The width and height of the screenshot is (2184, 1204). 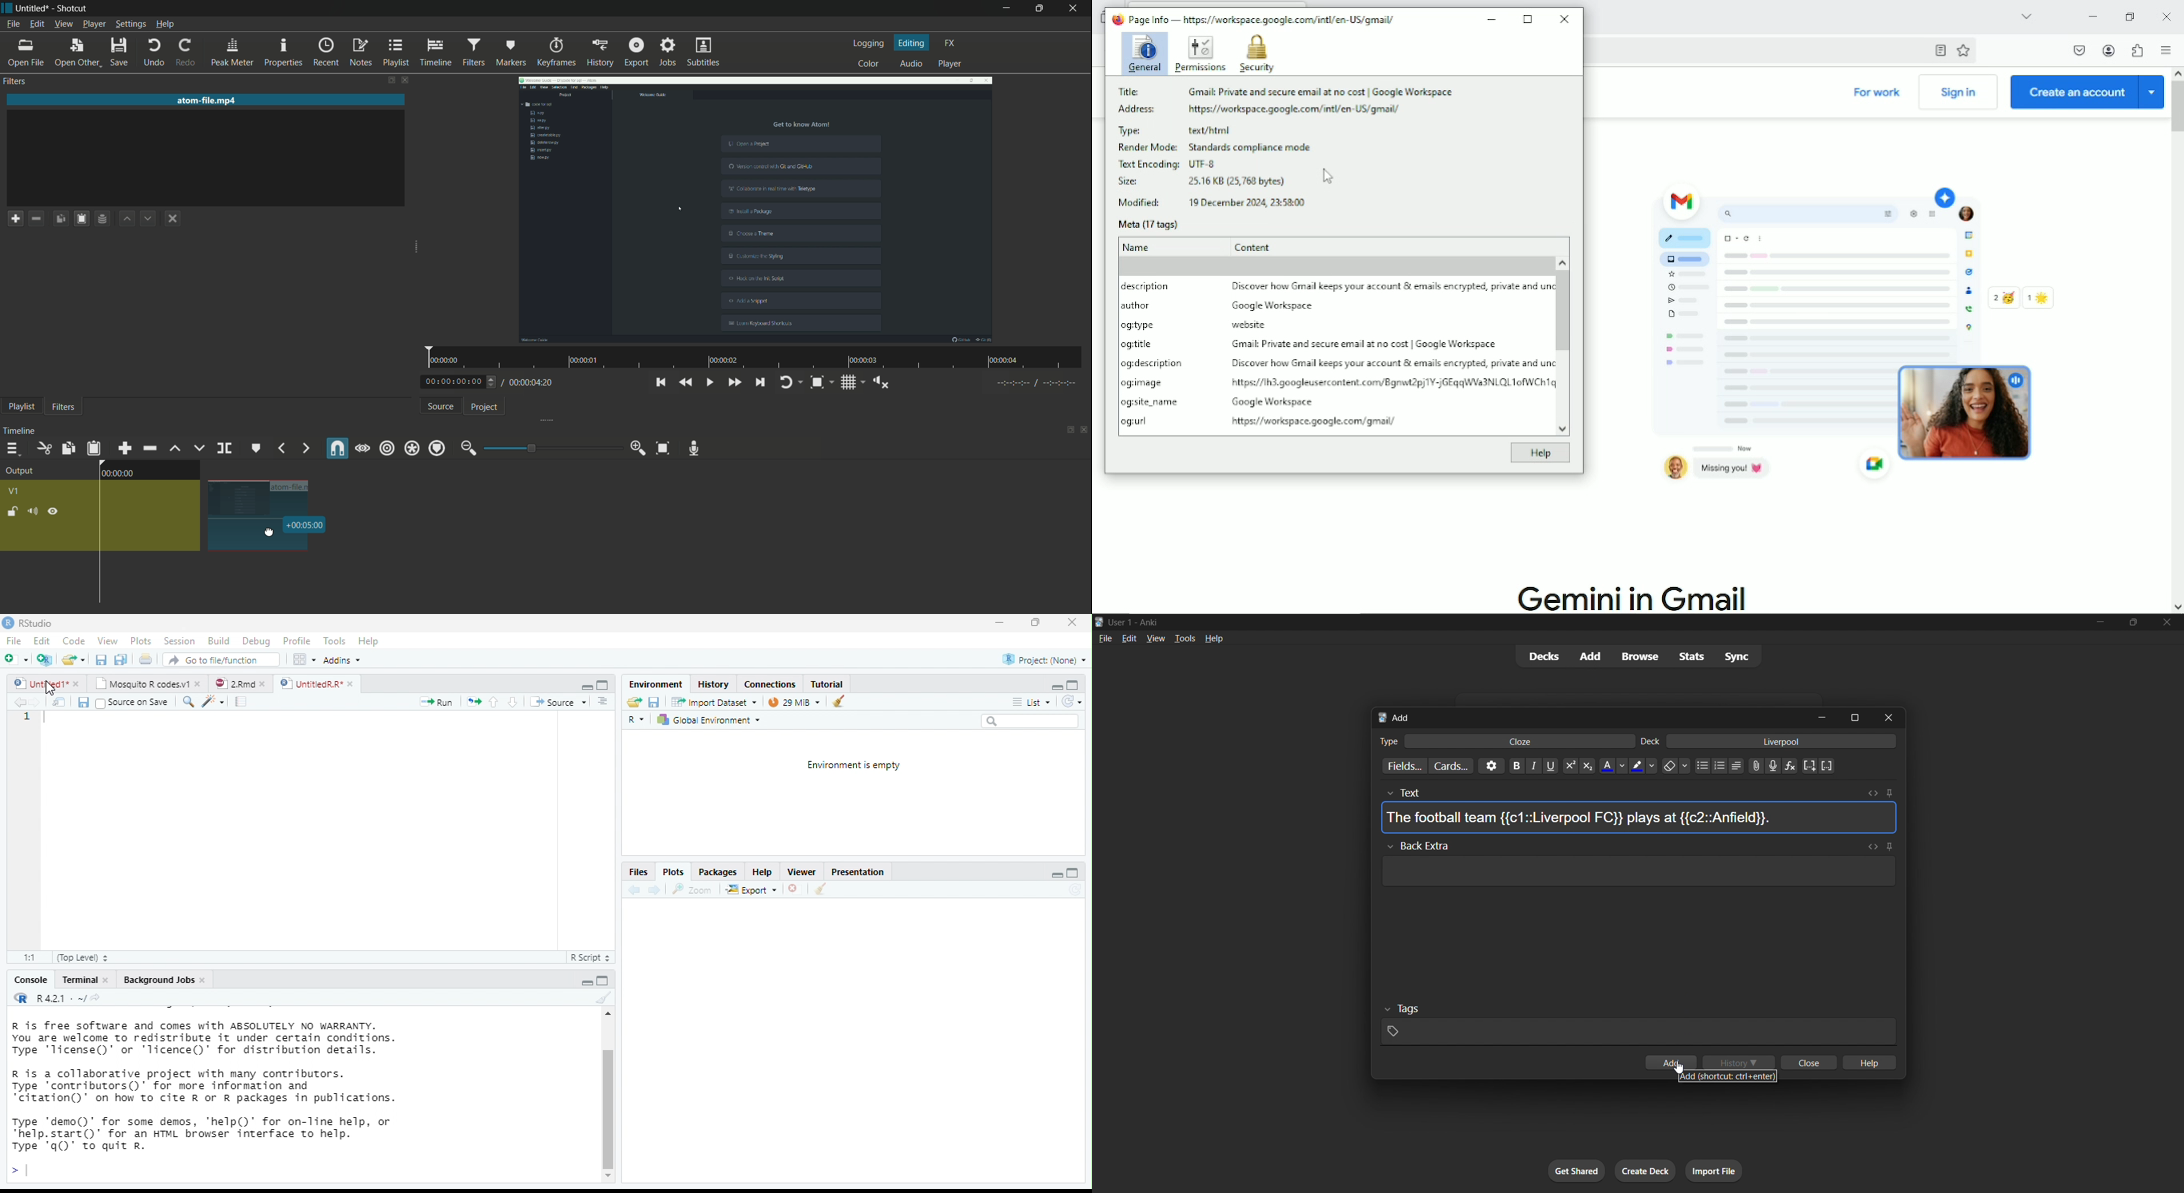 What do you see at coordinates (118, 474) in the screenshot?
I see `current time` at bounding box center [118, 474].